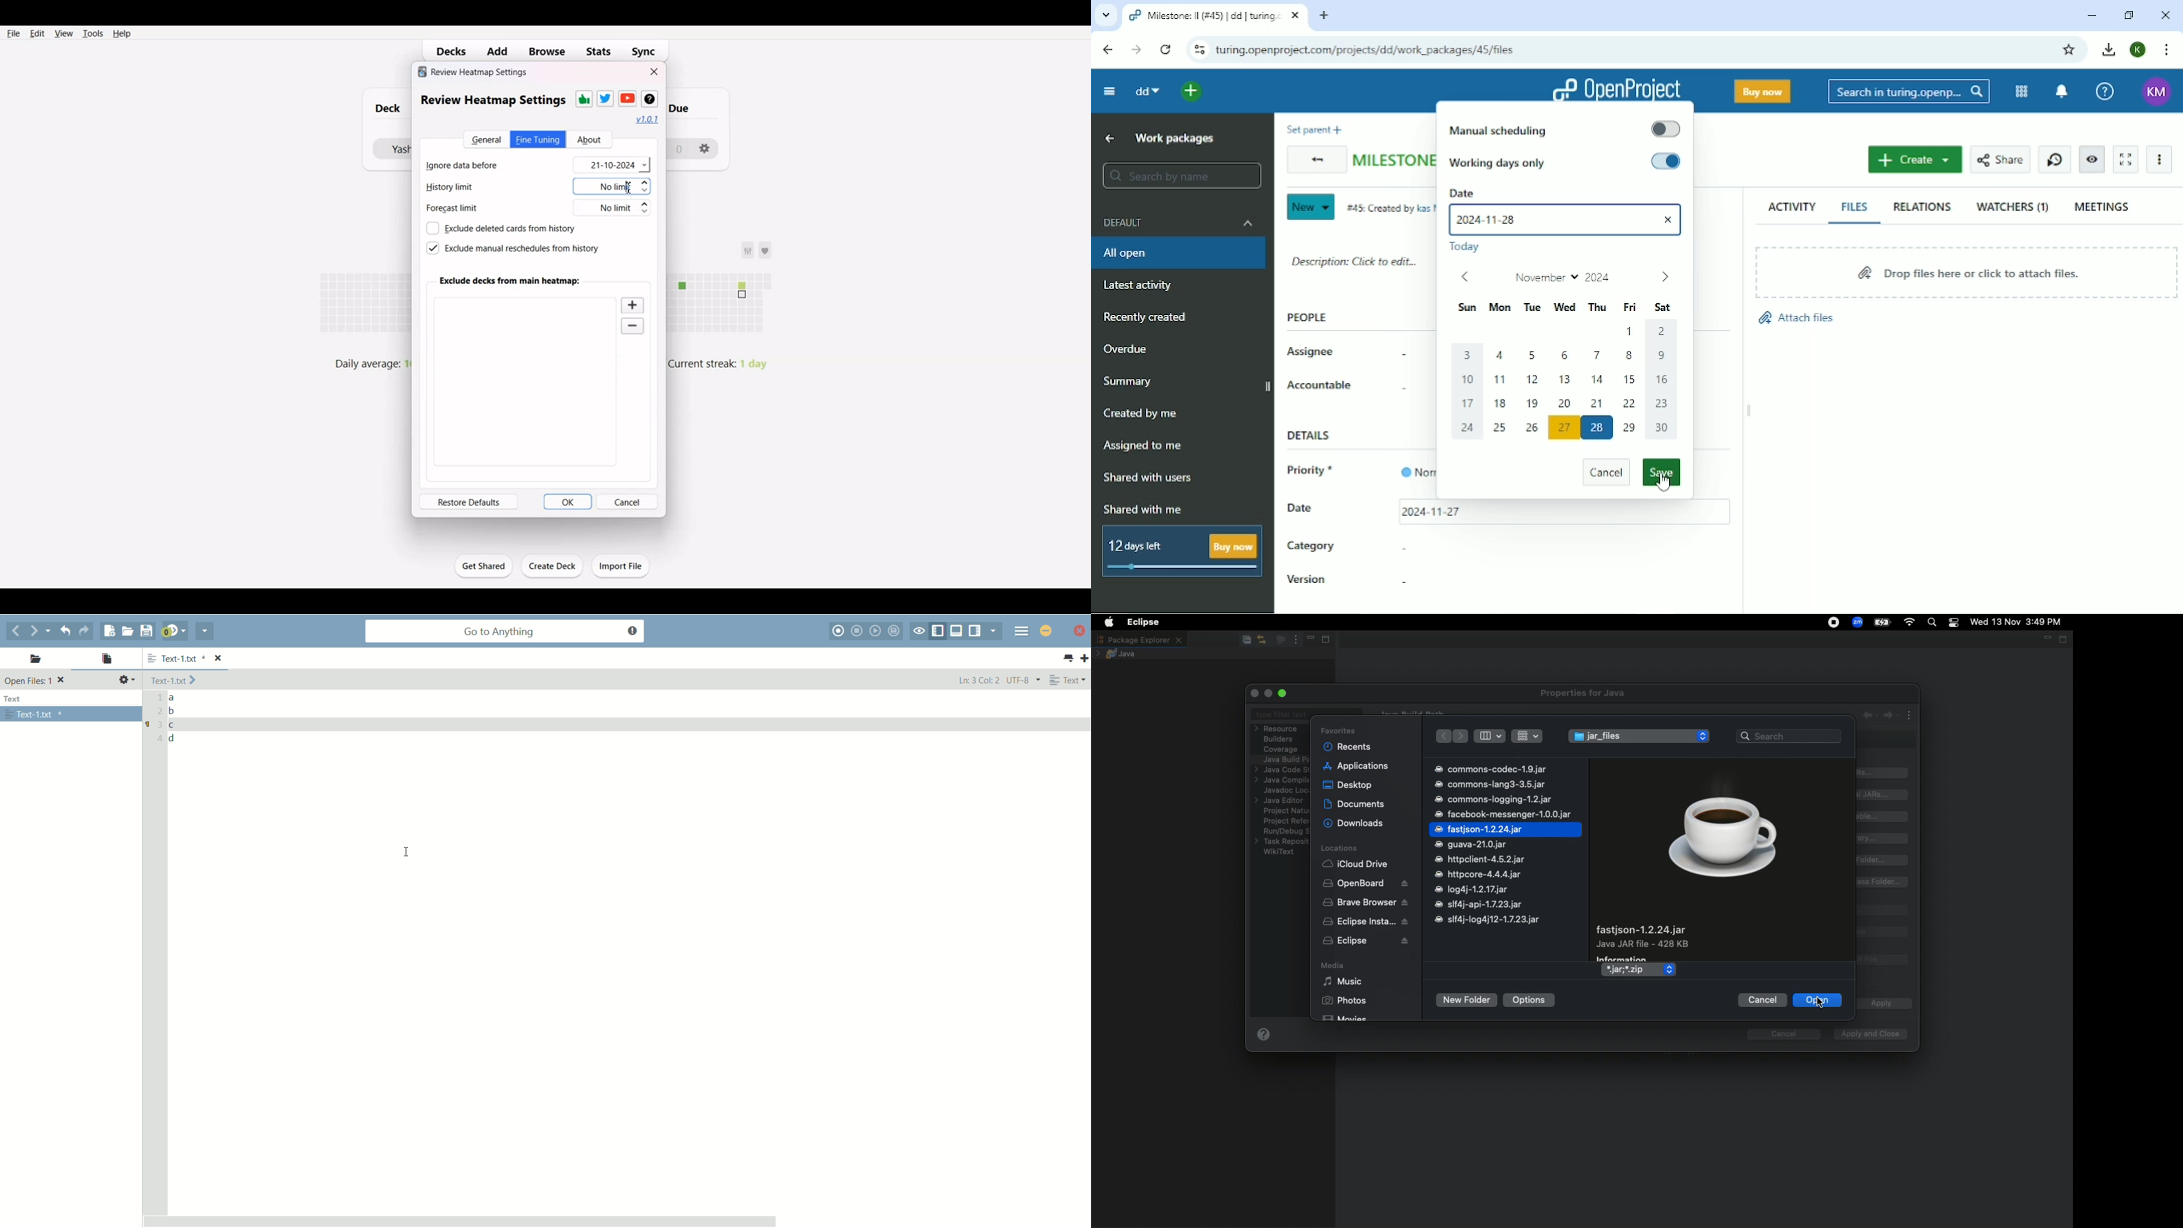  Describe the element at coordinates (648, 119) in the screenshot. I see `Hyperlink` at that location.